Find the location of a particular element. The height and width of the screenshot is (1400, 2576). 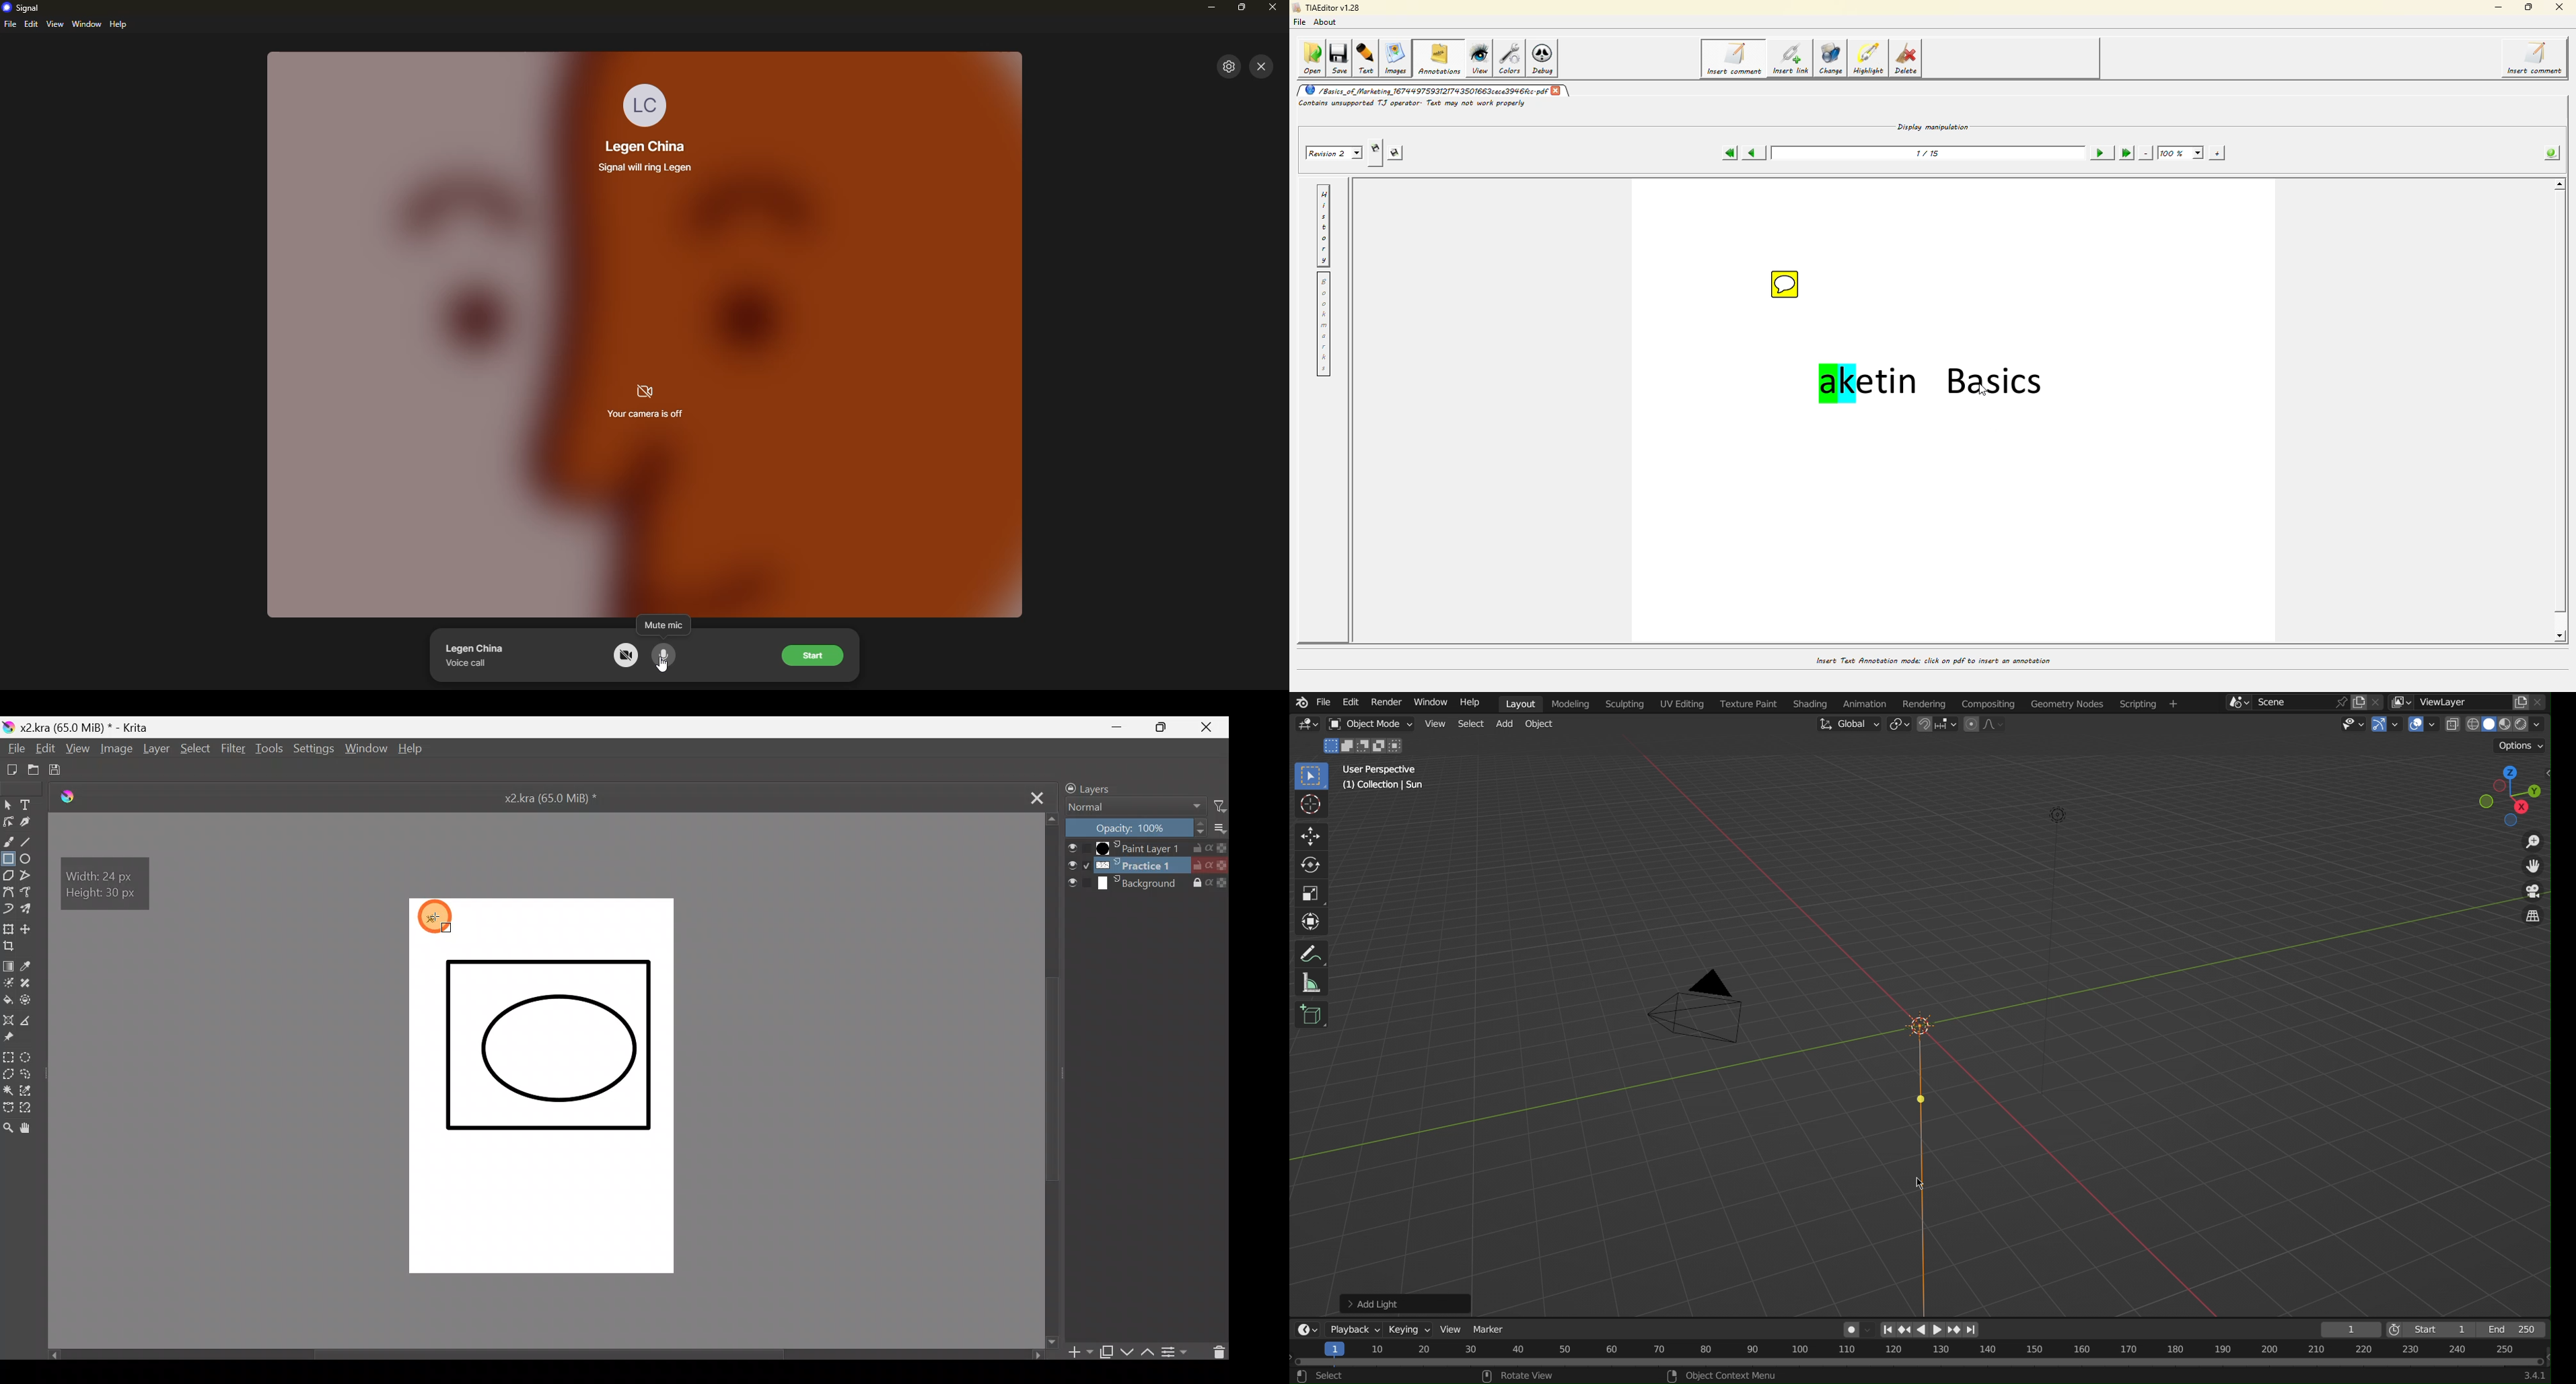

scroll up is located at coordinates (2558, 185).